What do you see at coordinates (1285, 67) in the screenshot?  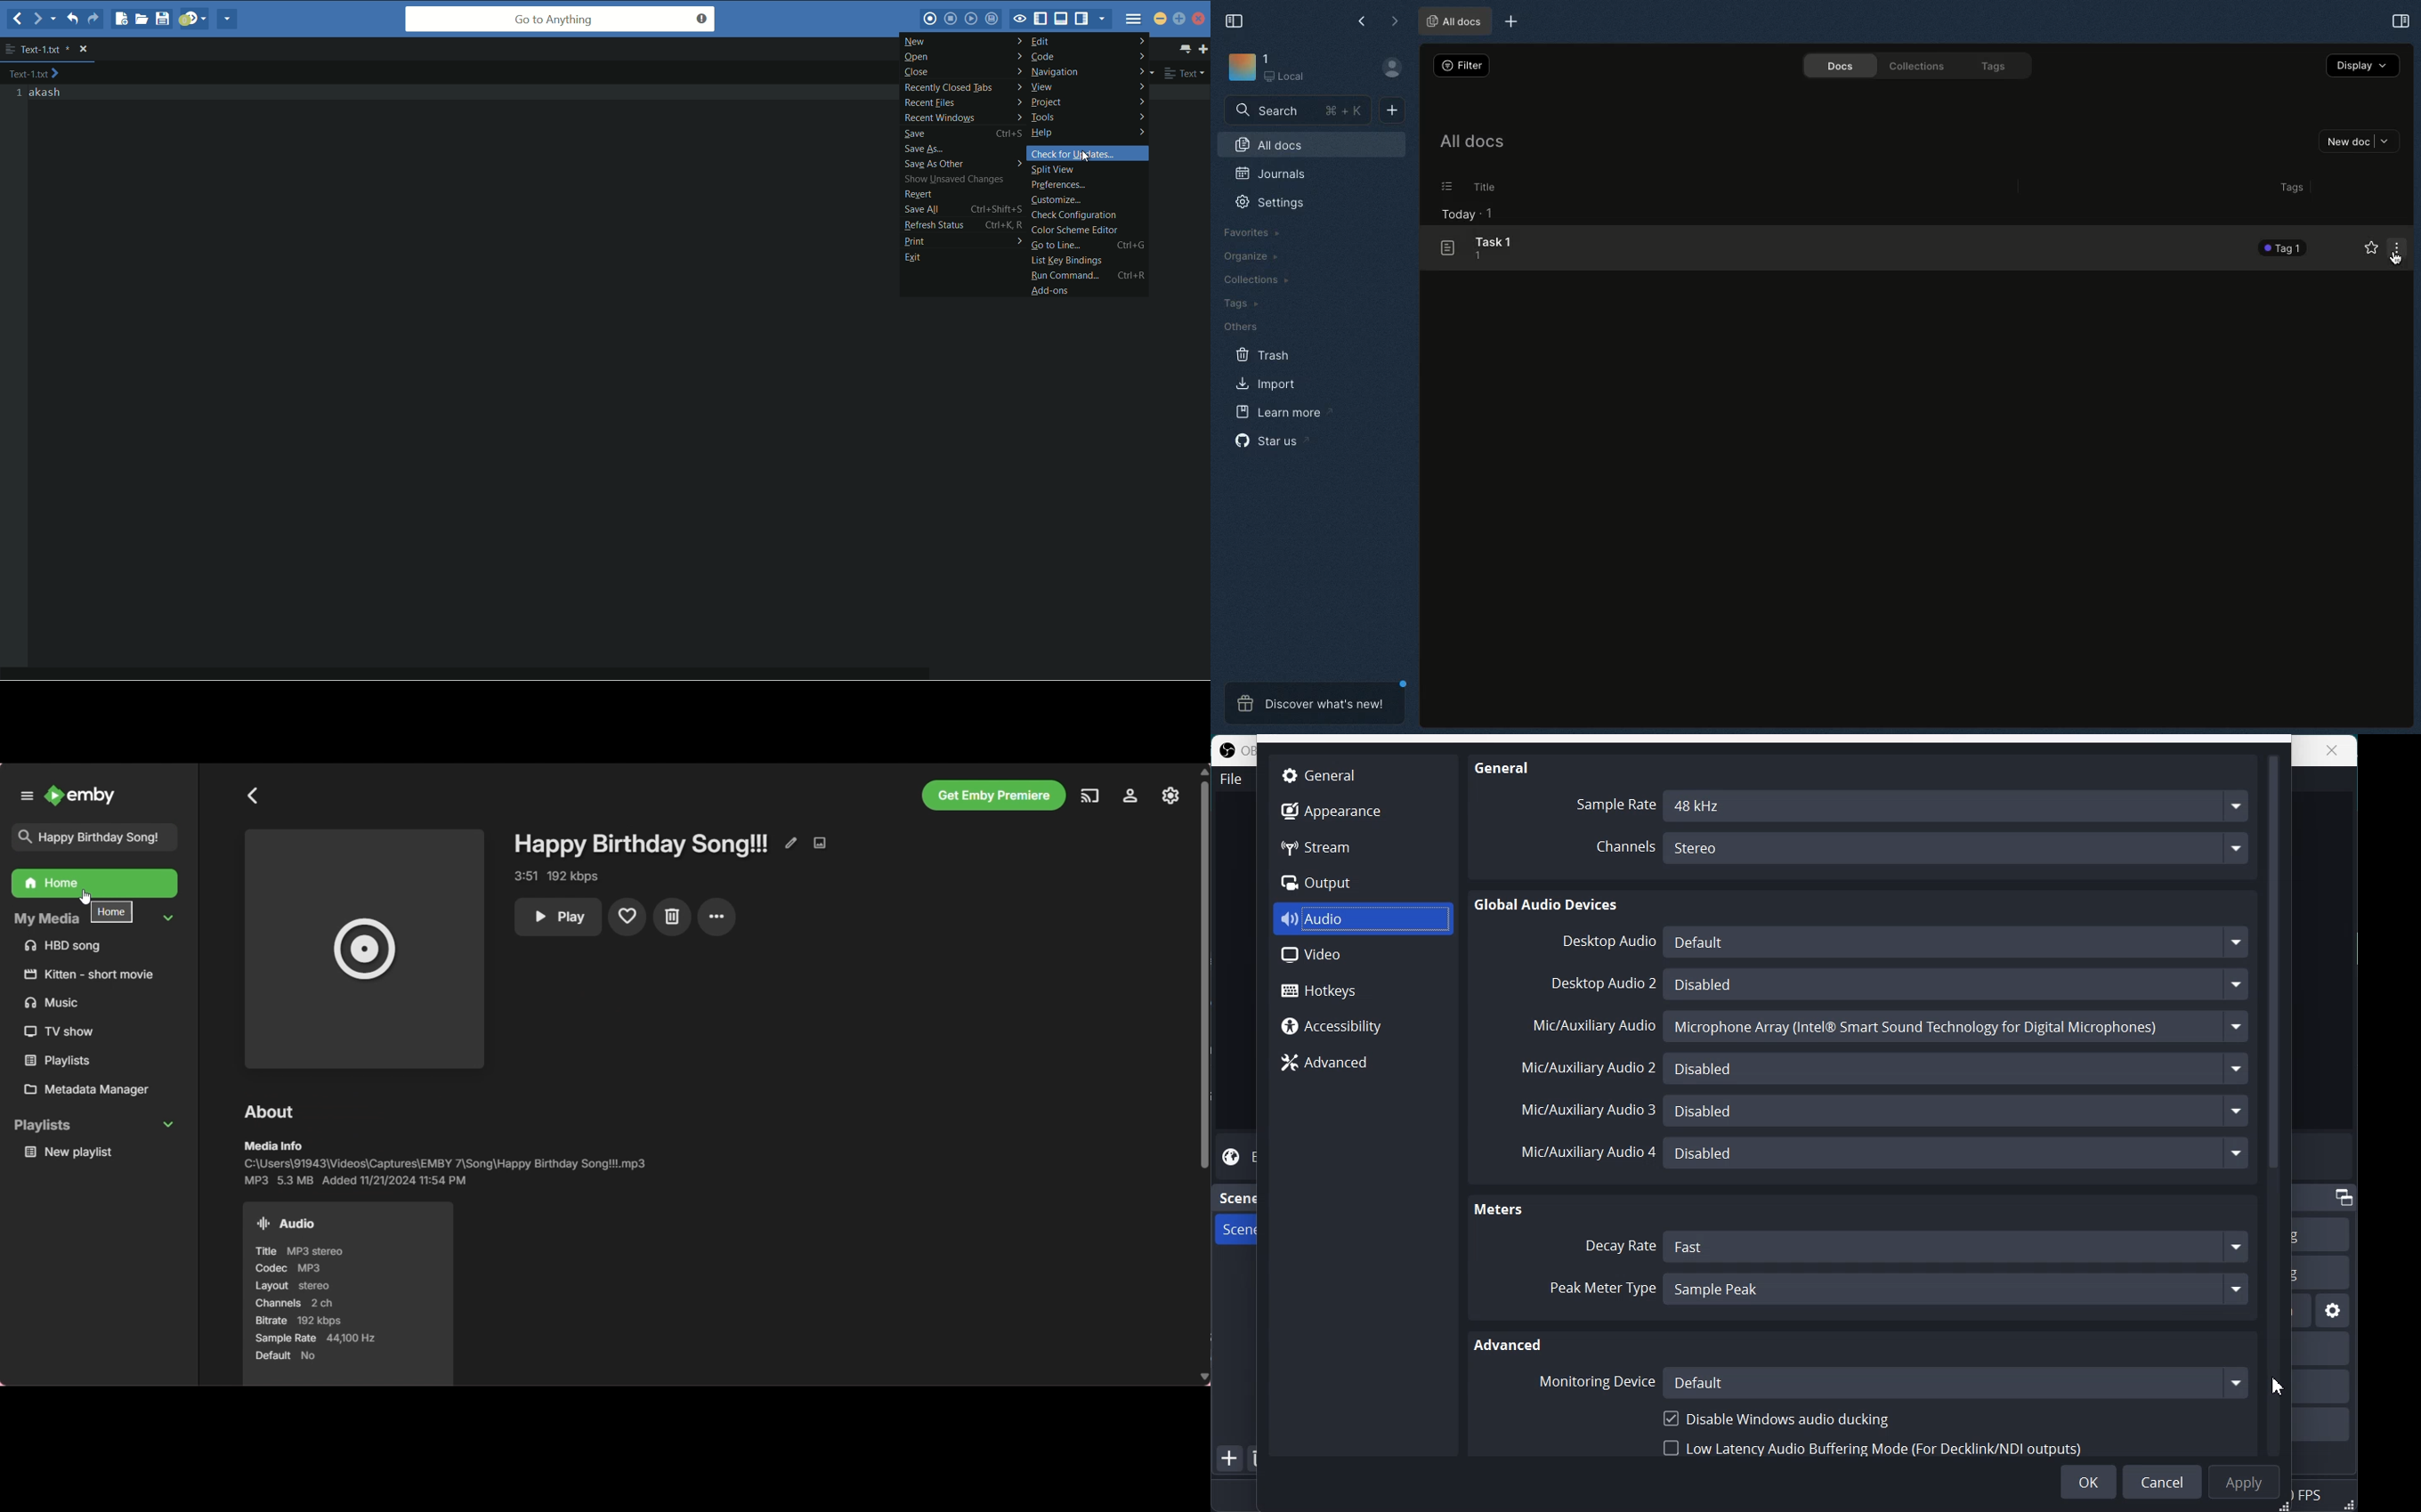 I see `1 Local` at bounding box center [1285, 67].